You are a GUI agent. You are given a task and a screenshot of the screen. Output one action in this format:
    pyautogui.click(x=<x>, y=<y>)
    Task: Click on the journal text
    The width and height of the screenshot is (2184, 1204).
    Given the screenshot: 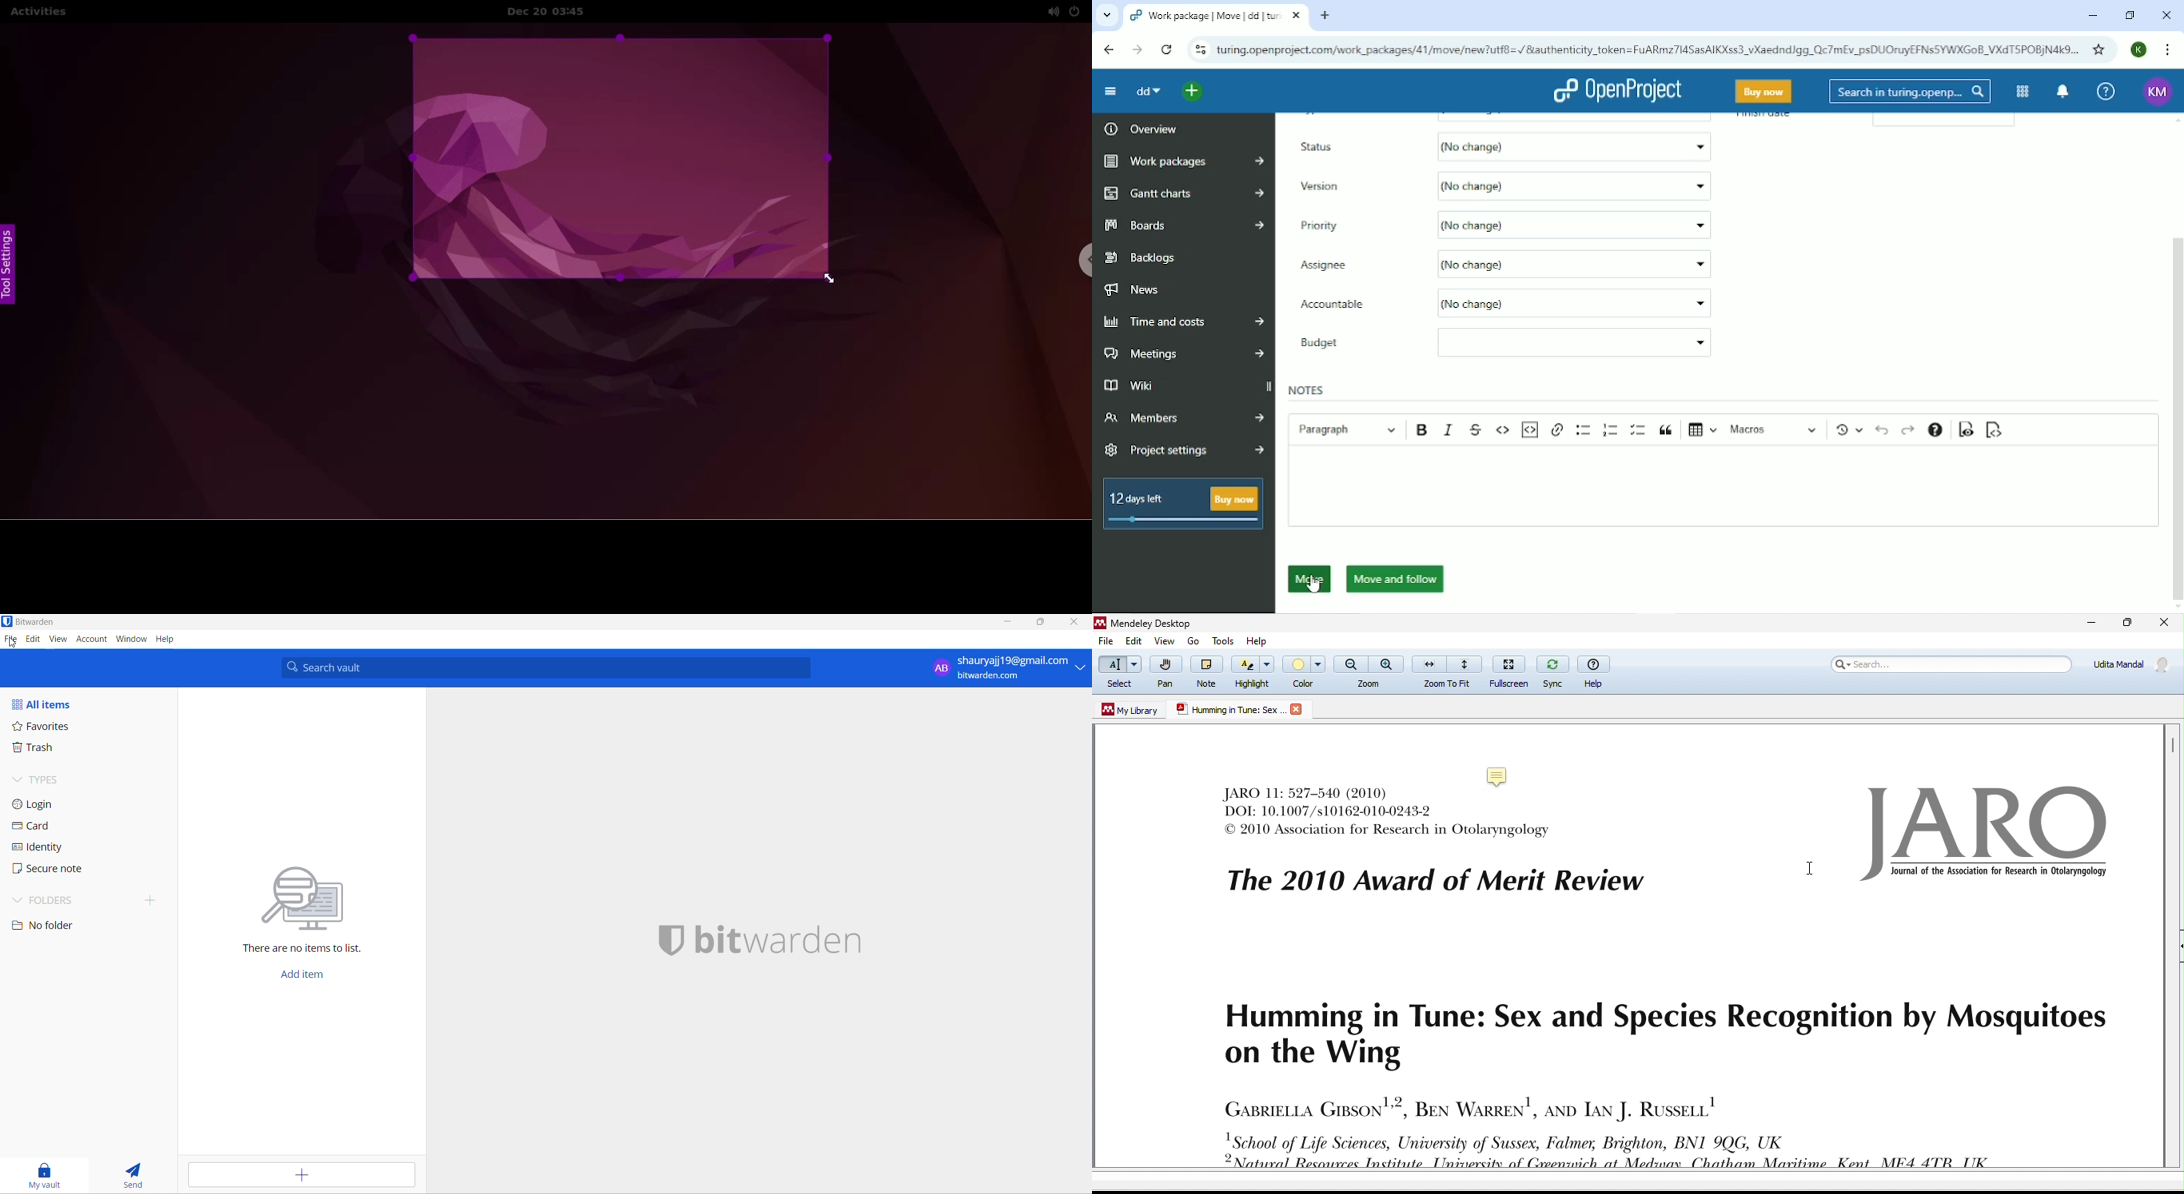 What is the action you would take?
    pyautogui.click(x=1652, y=1072)
    